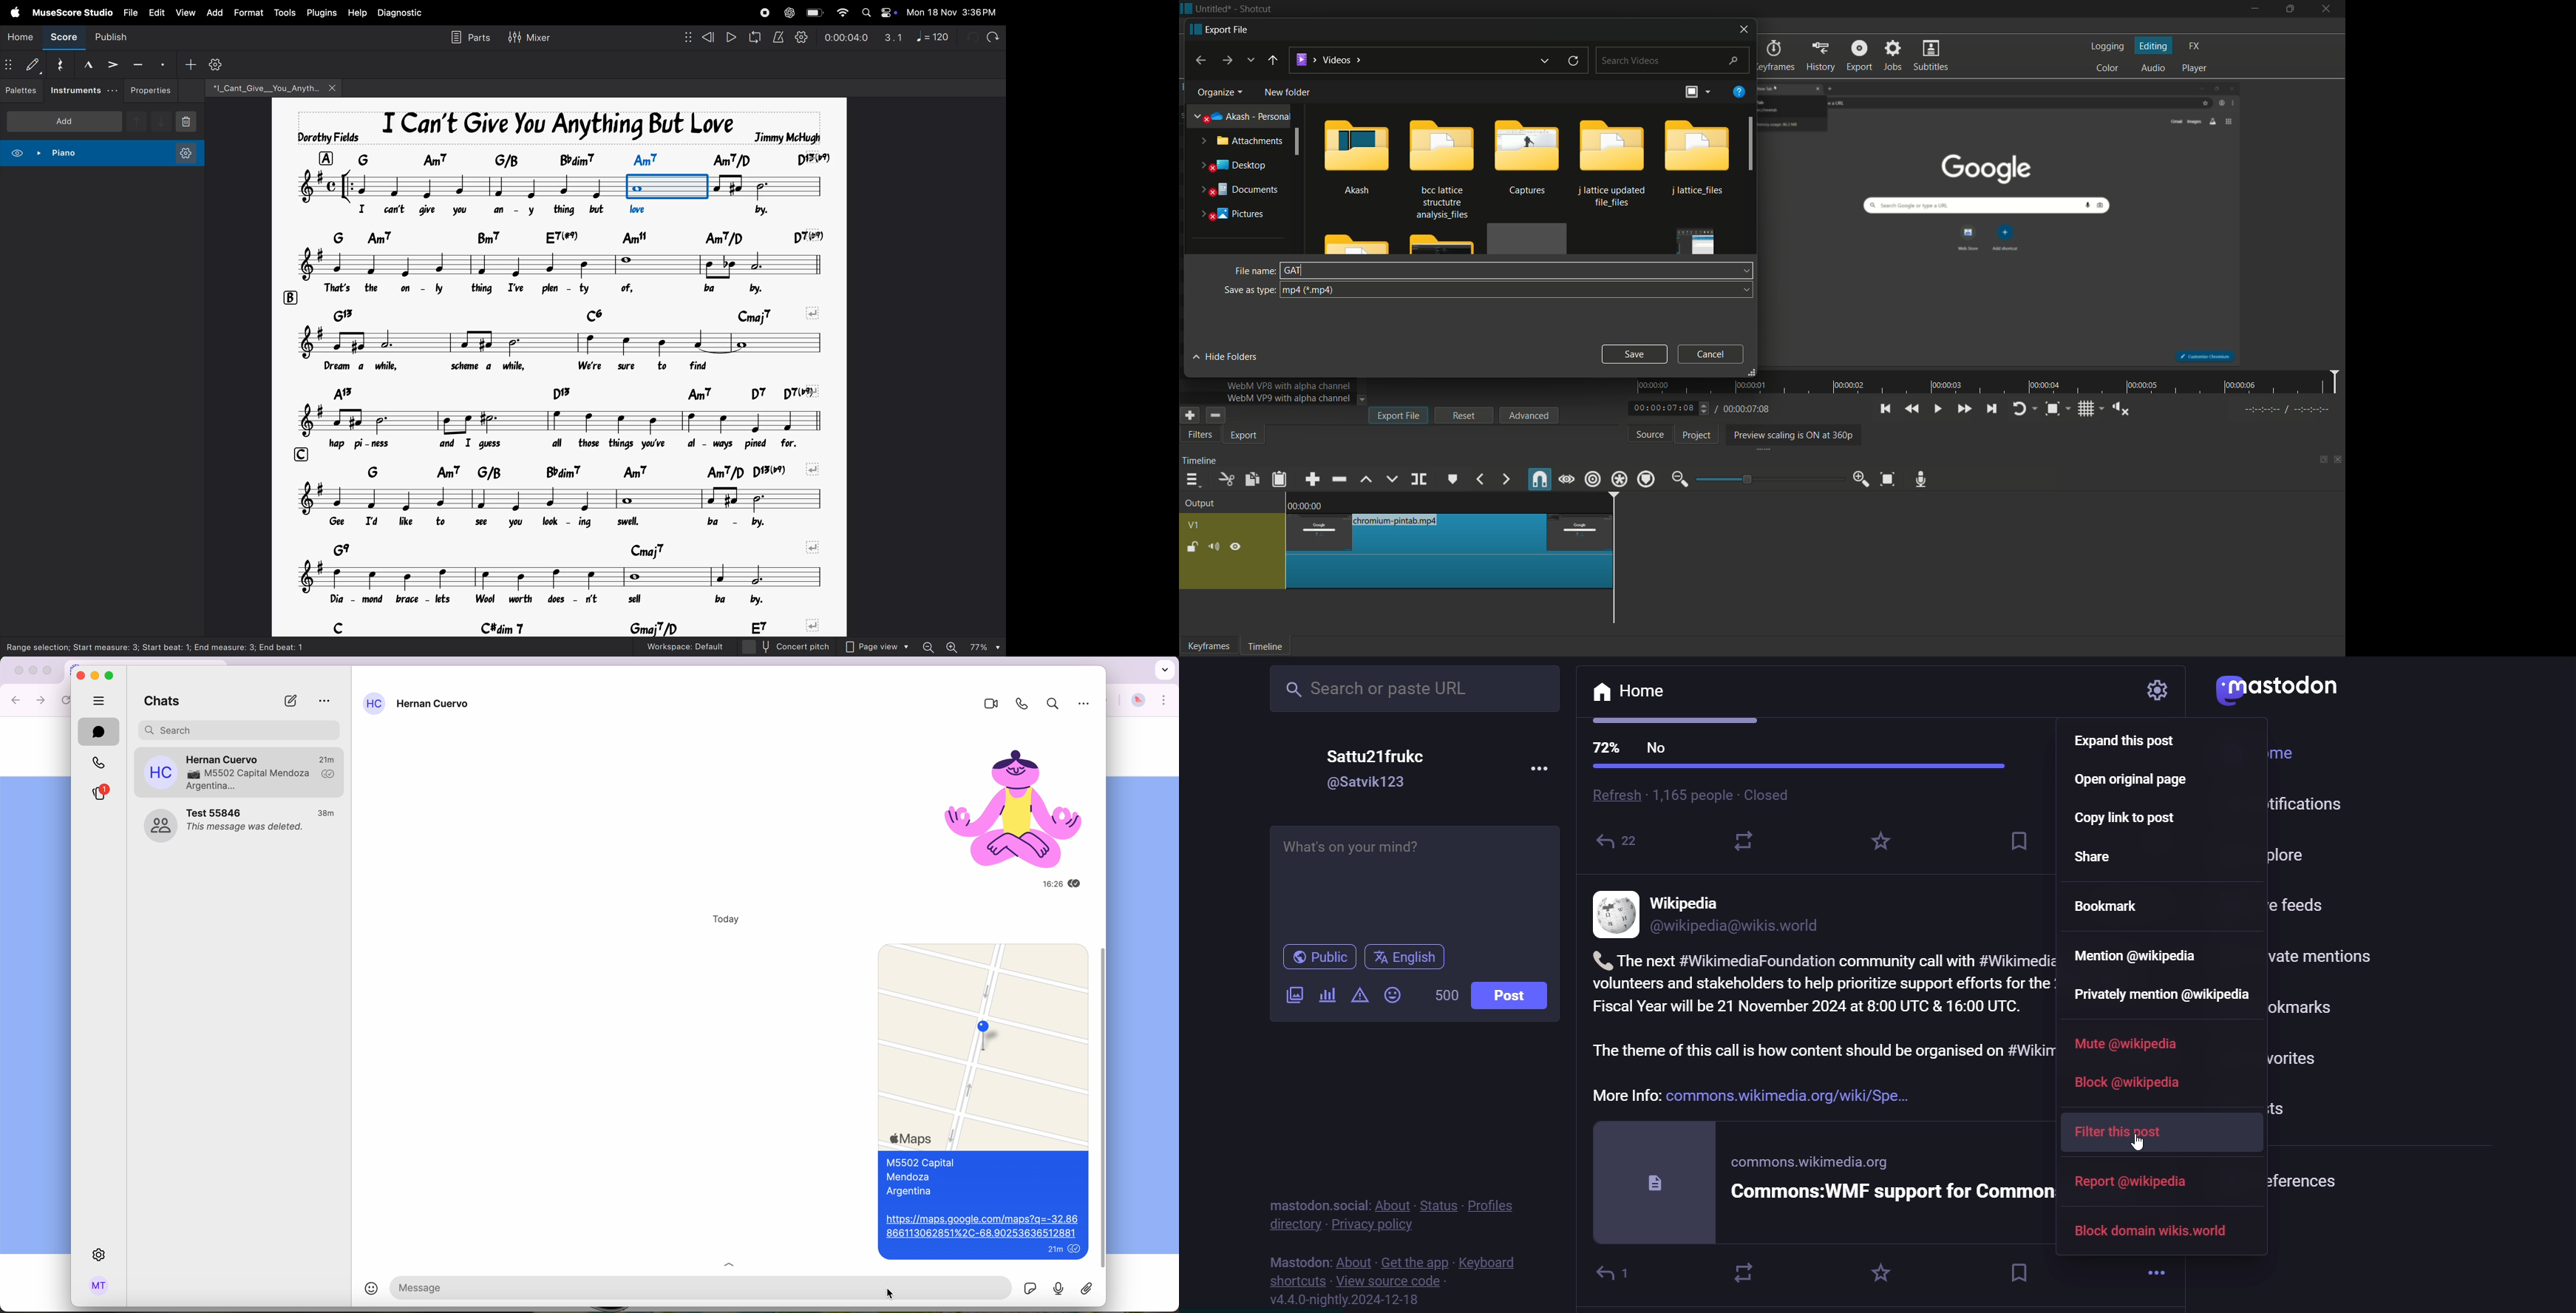  What do you see at coordinates (1629, 693) in the screenshot?
I see `home` at bounding box center [1629, 693].